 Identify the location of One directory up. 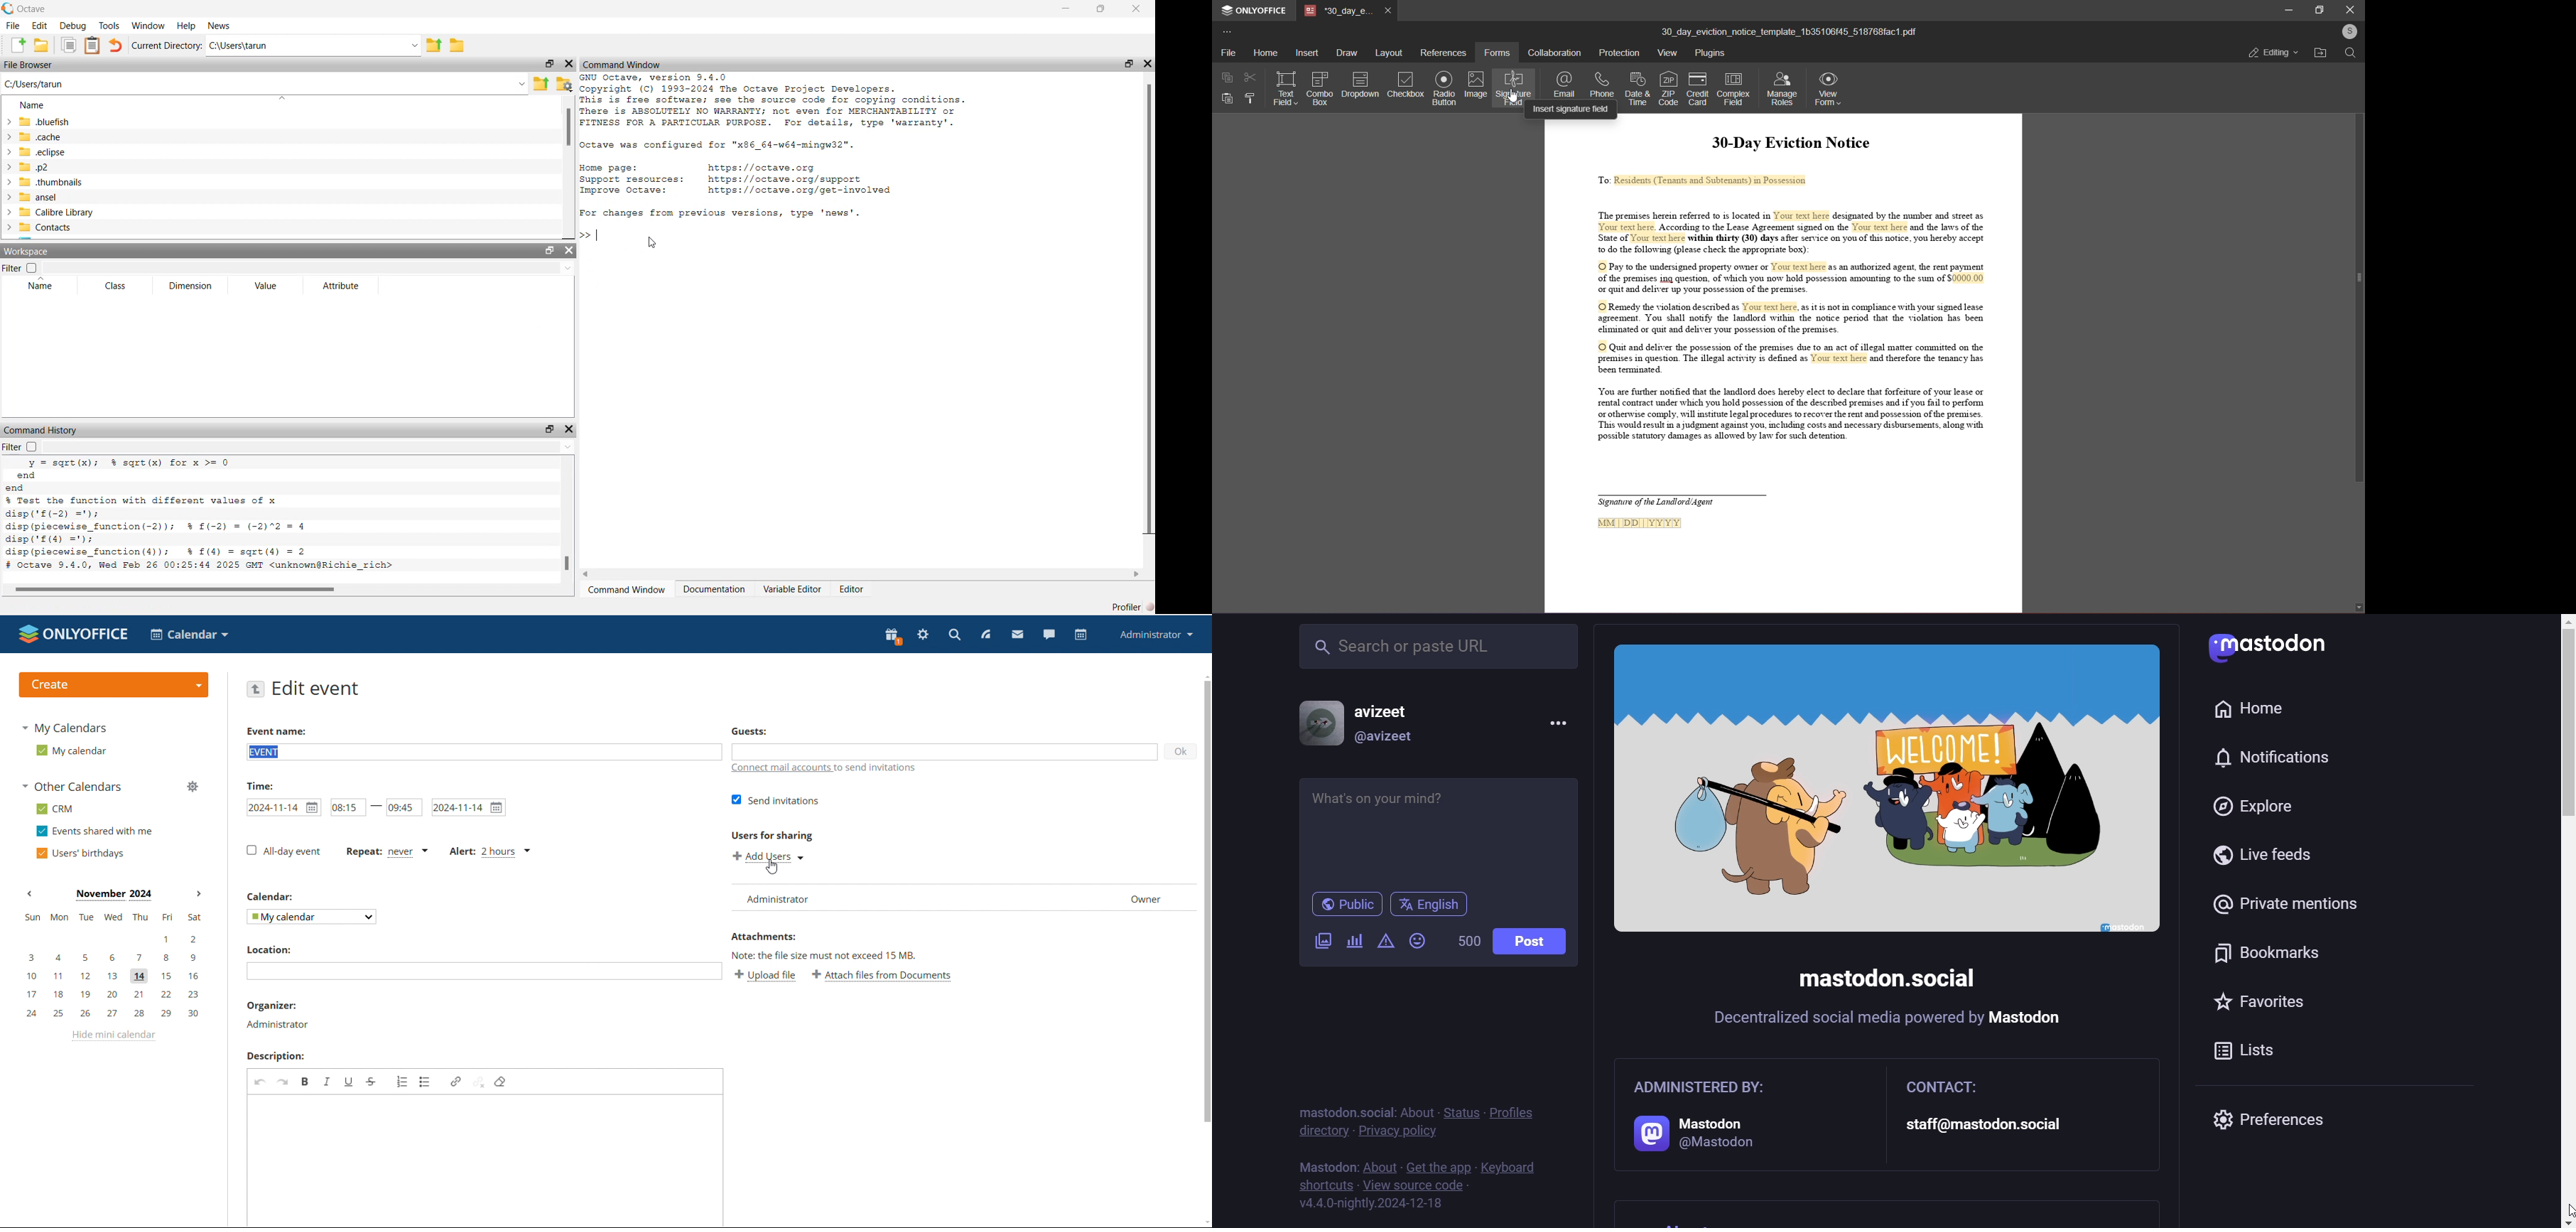
(434, 46).